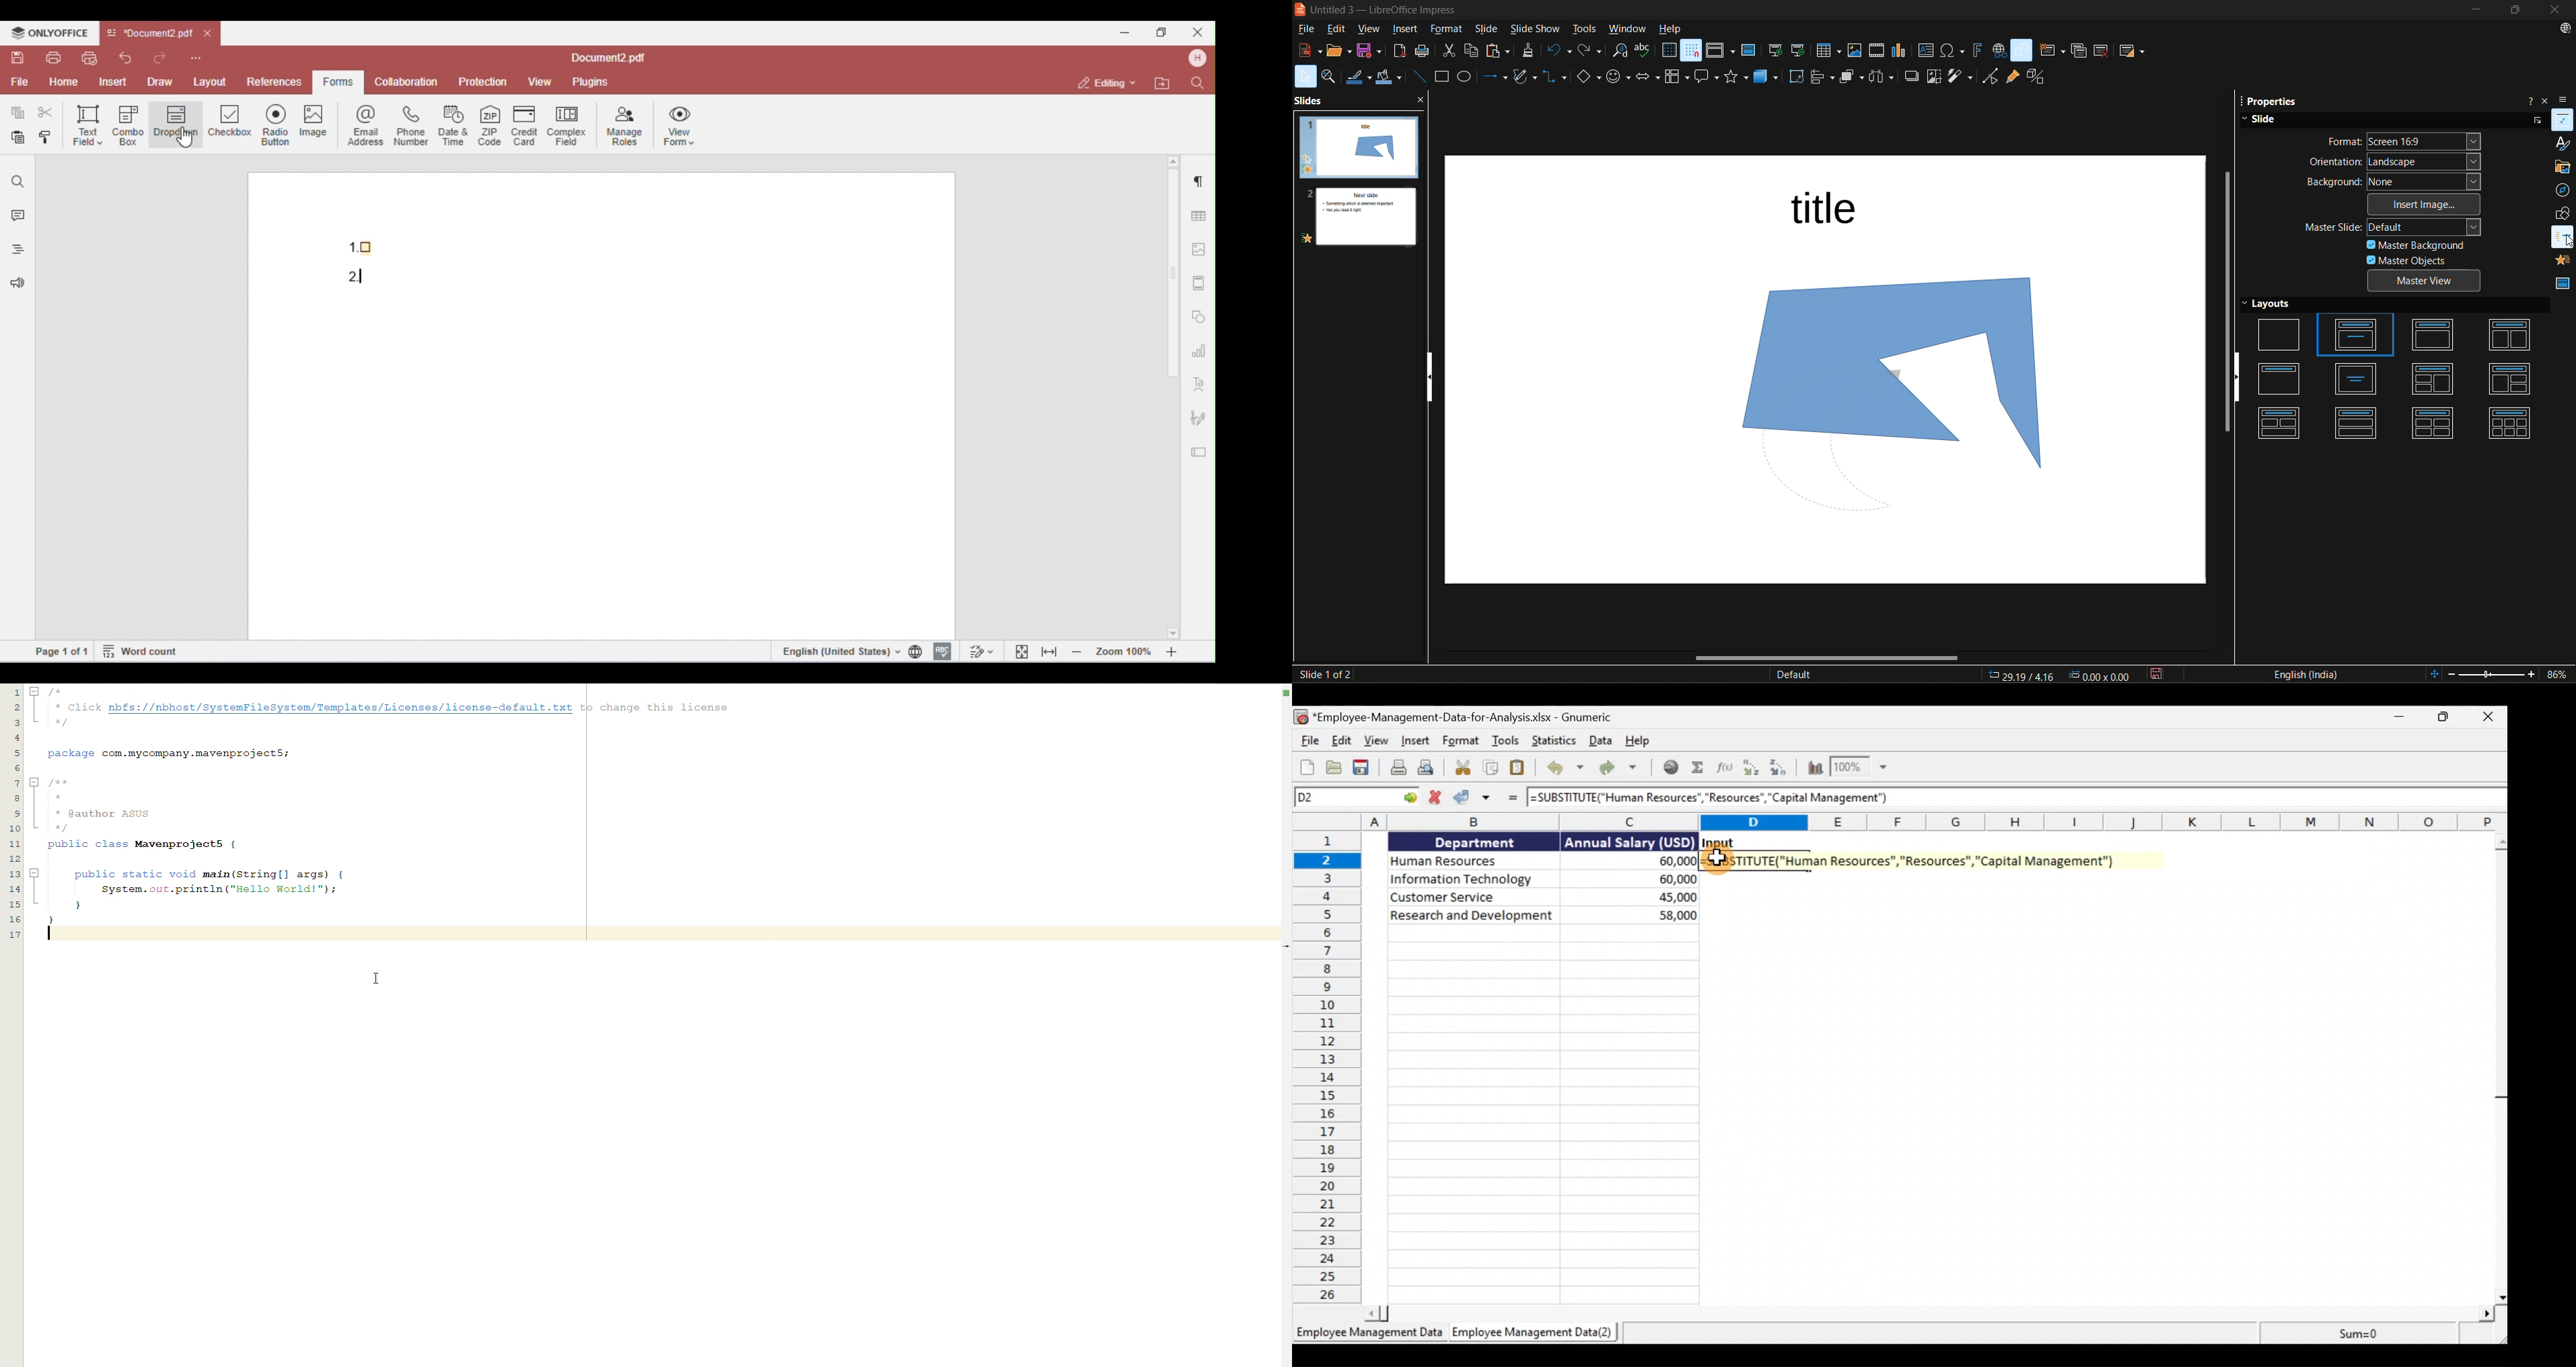 This screenshot has height=1372, width=2576. What do you see at coordinates (1331, 767) in the screenshot?
I see `Open a file` at bounding box center [1331, 767].